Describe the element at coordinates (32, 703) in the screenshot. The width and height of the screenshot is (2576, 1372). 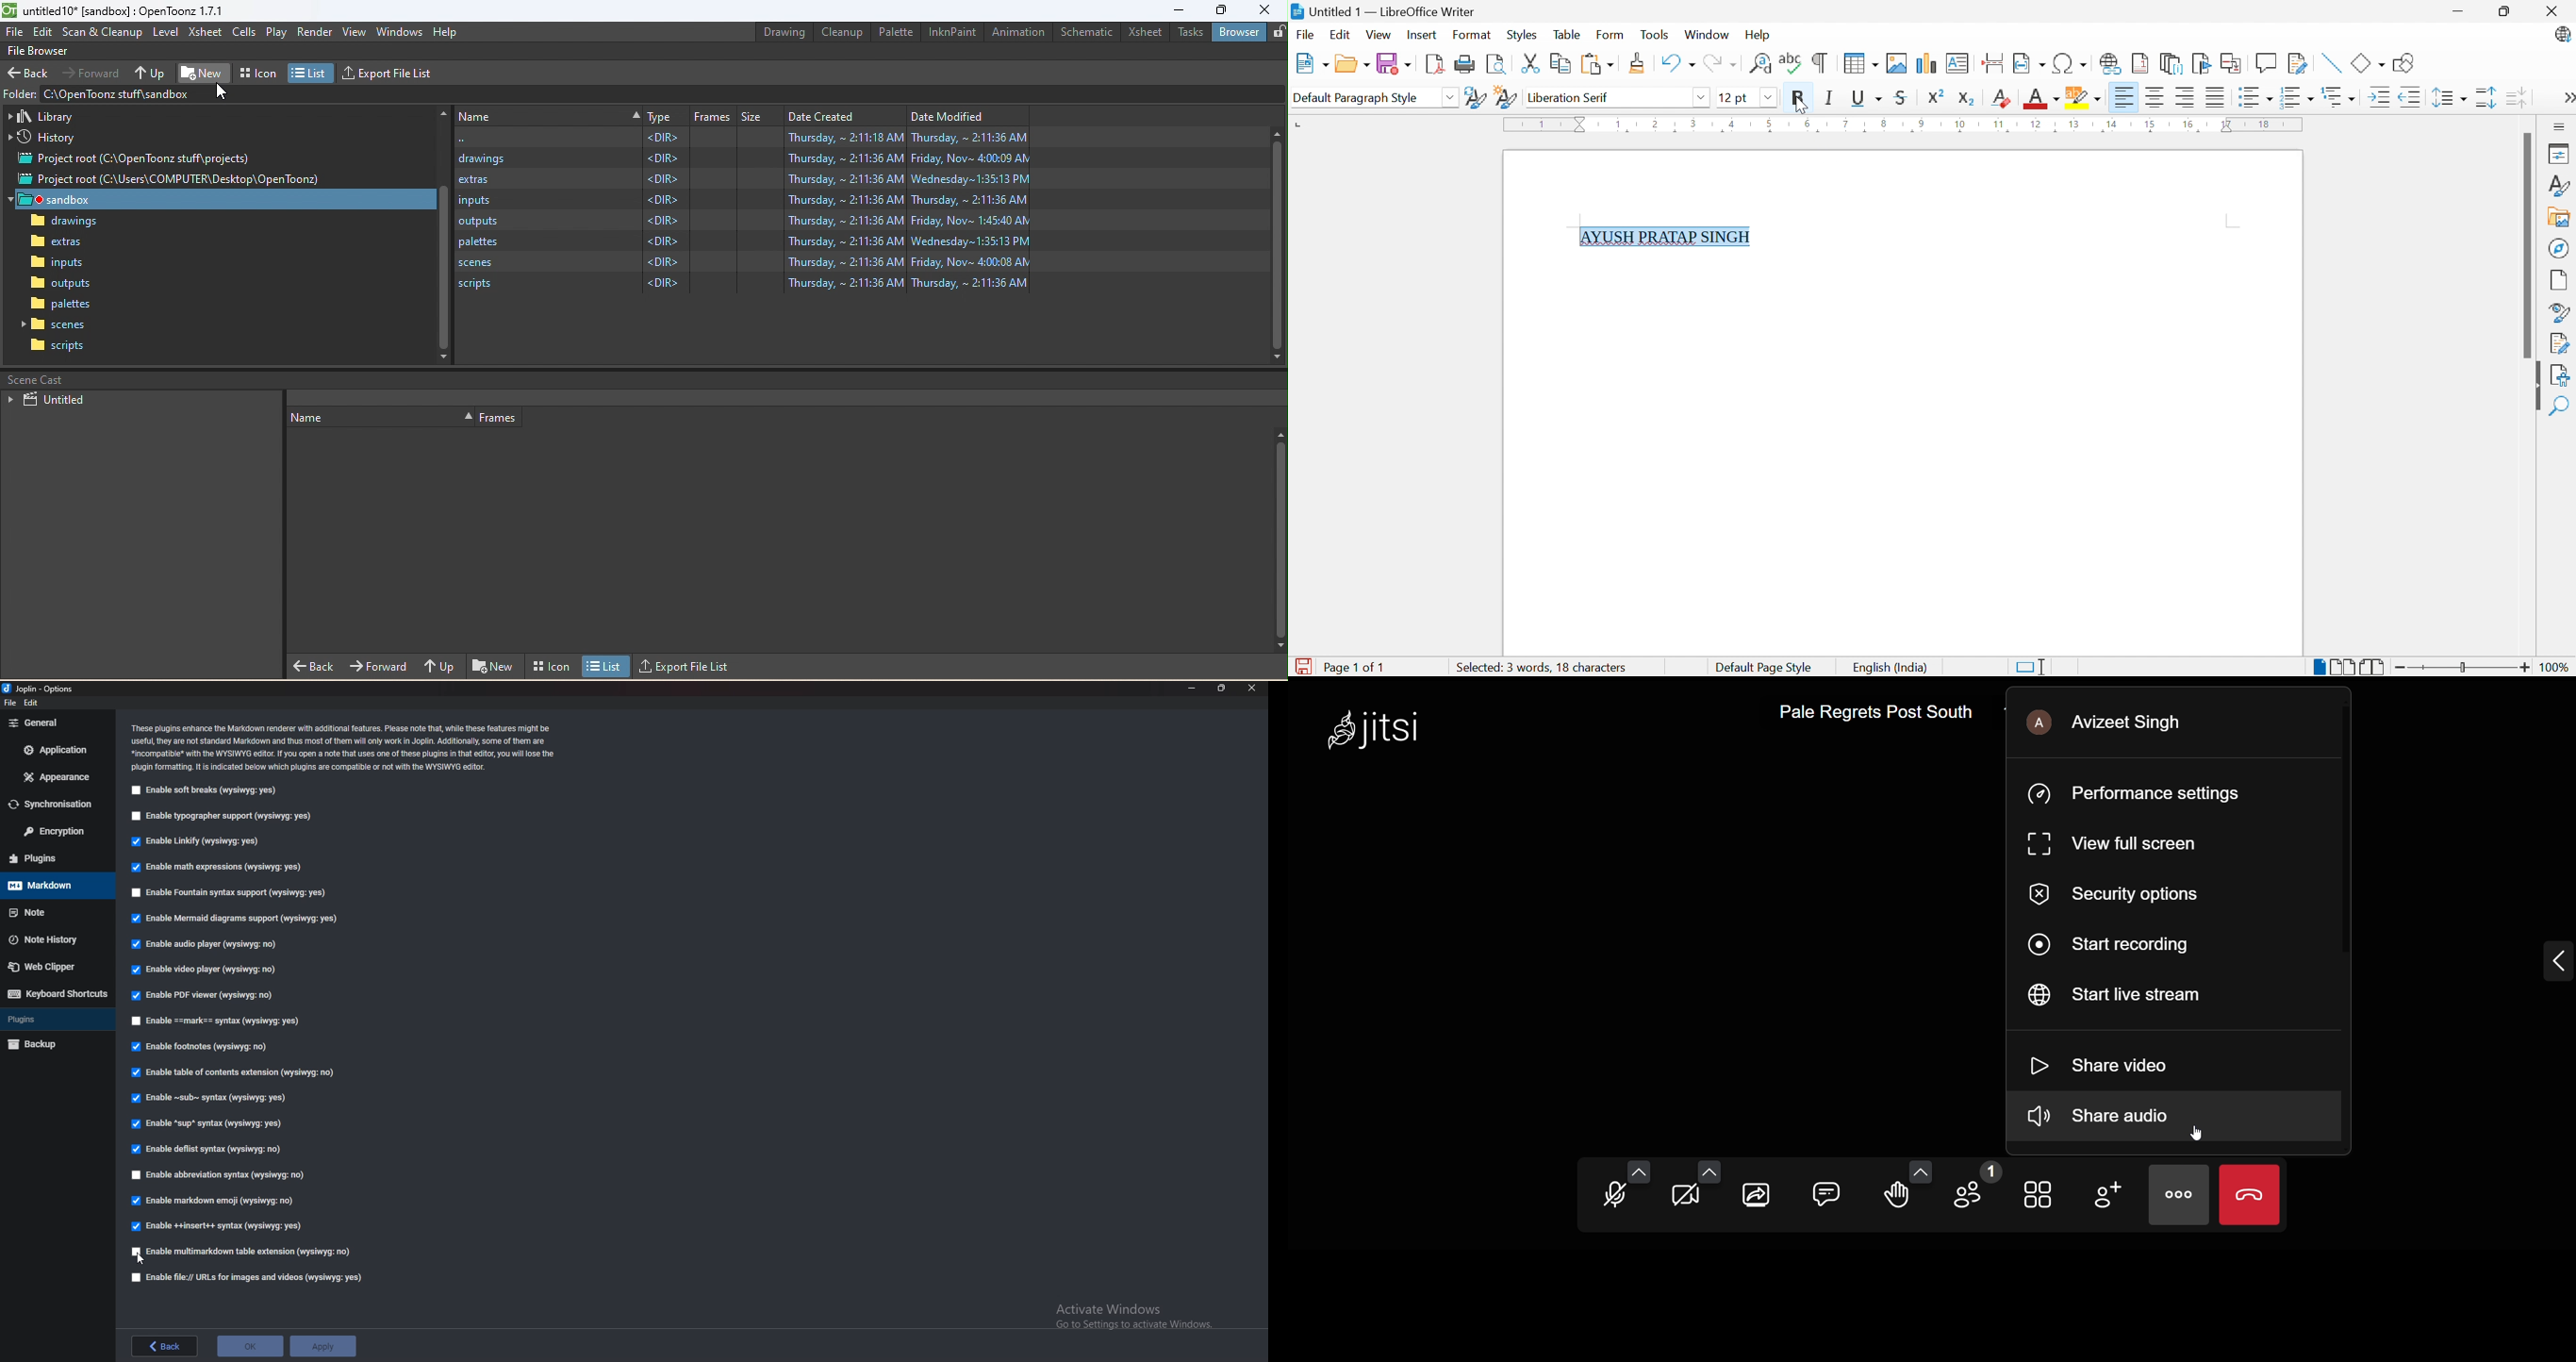
I see `edit` at that location.